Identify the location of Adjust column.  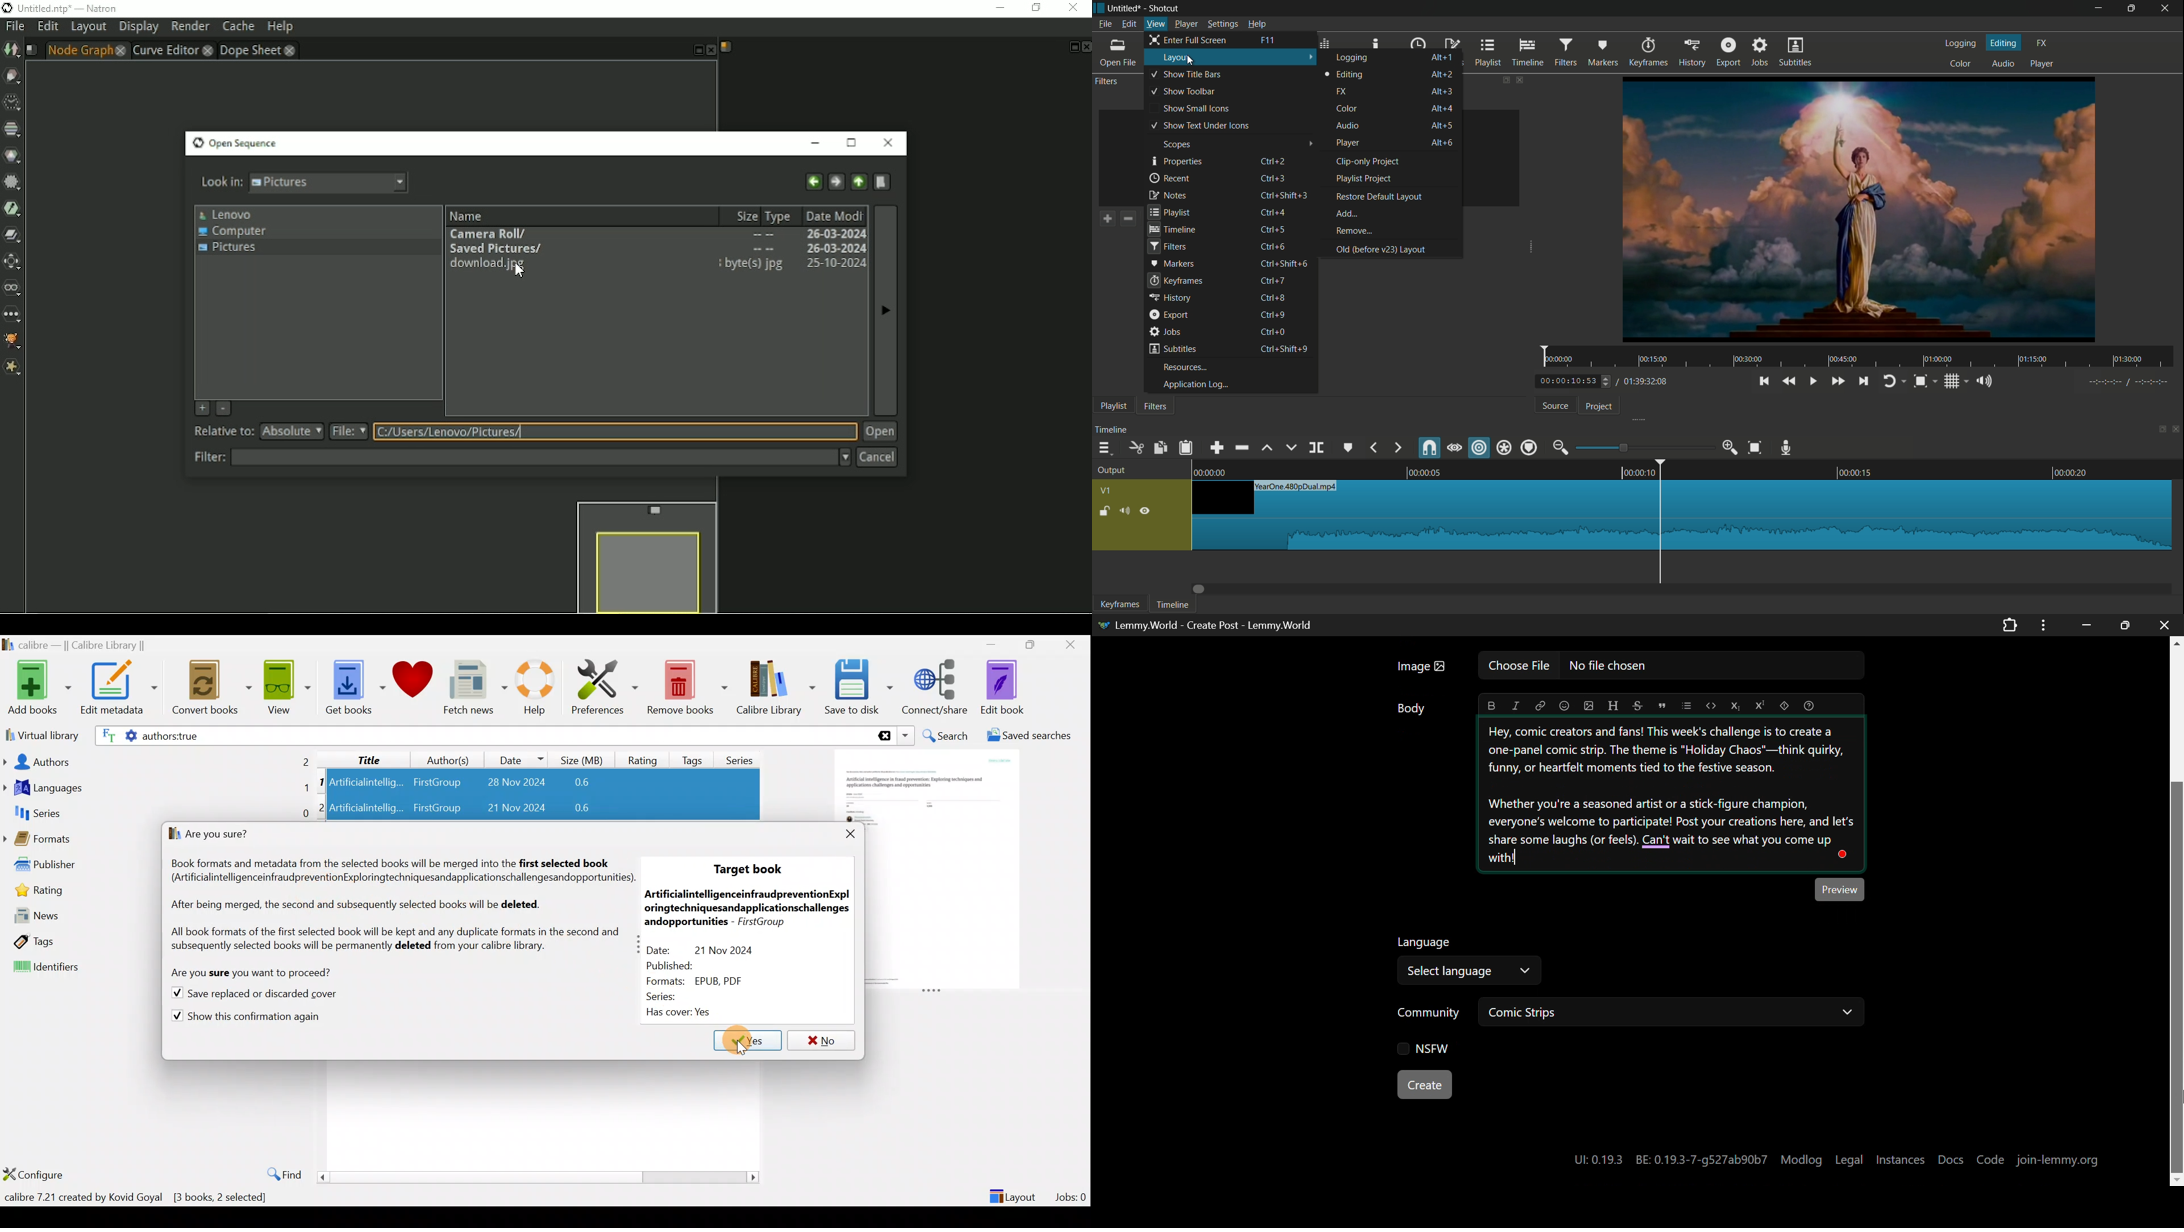
(638, 943).